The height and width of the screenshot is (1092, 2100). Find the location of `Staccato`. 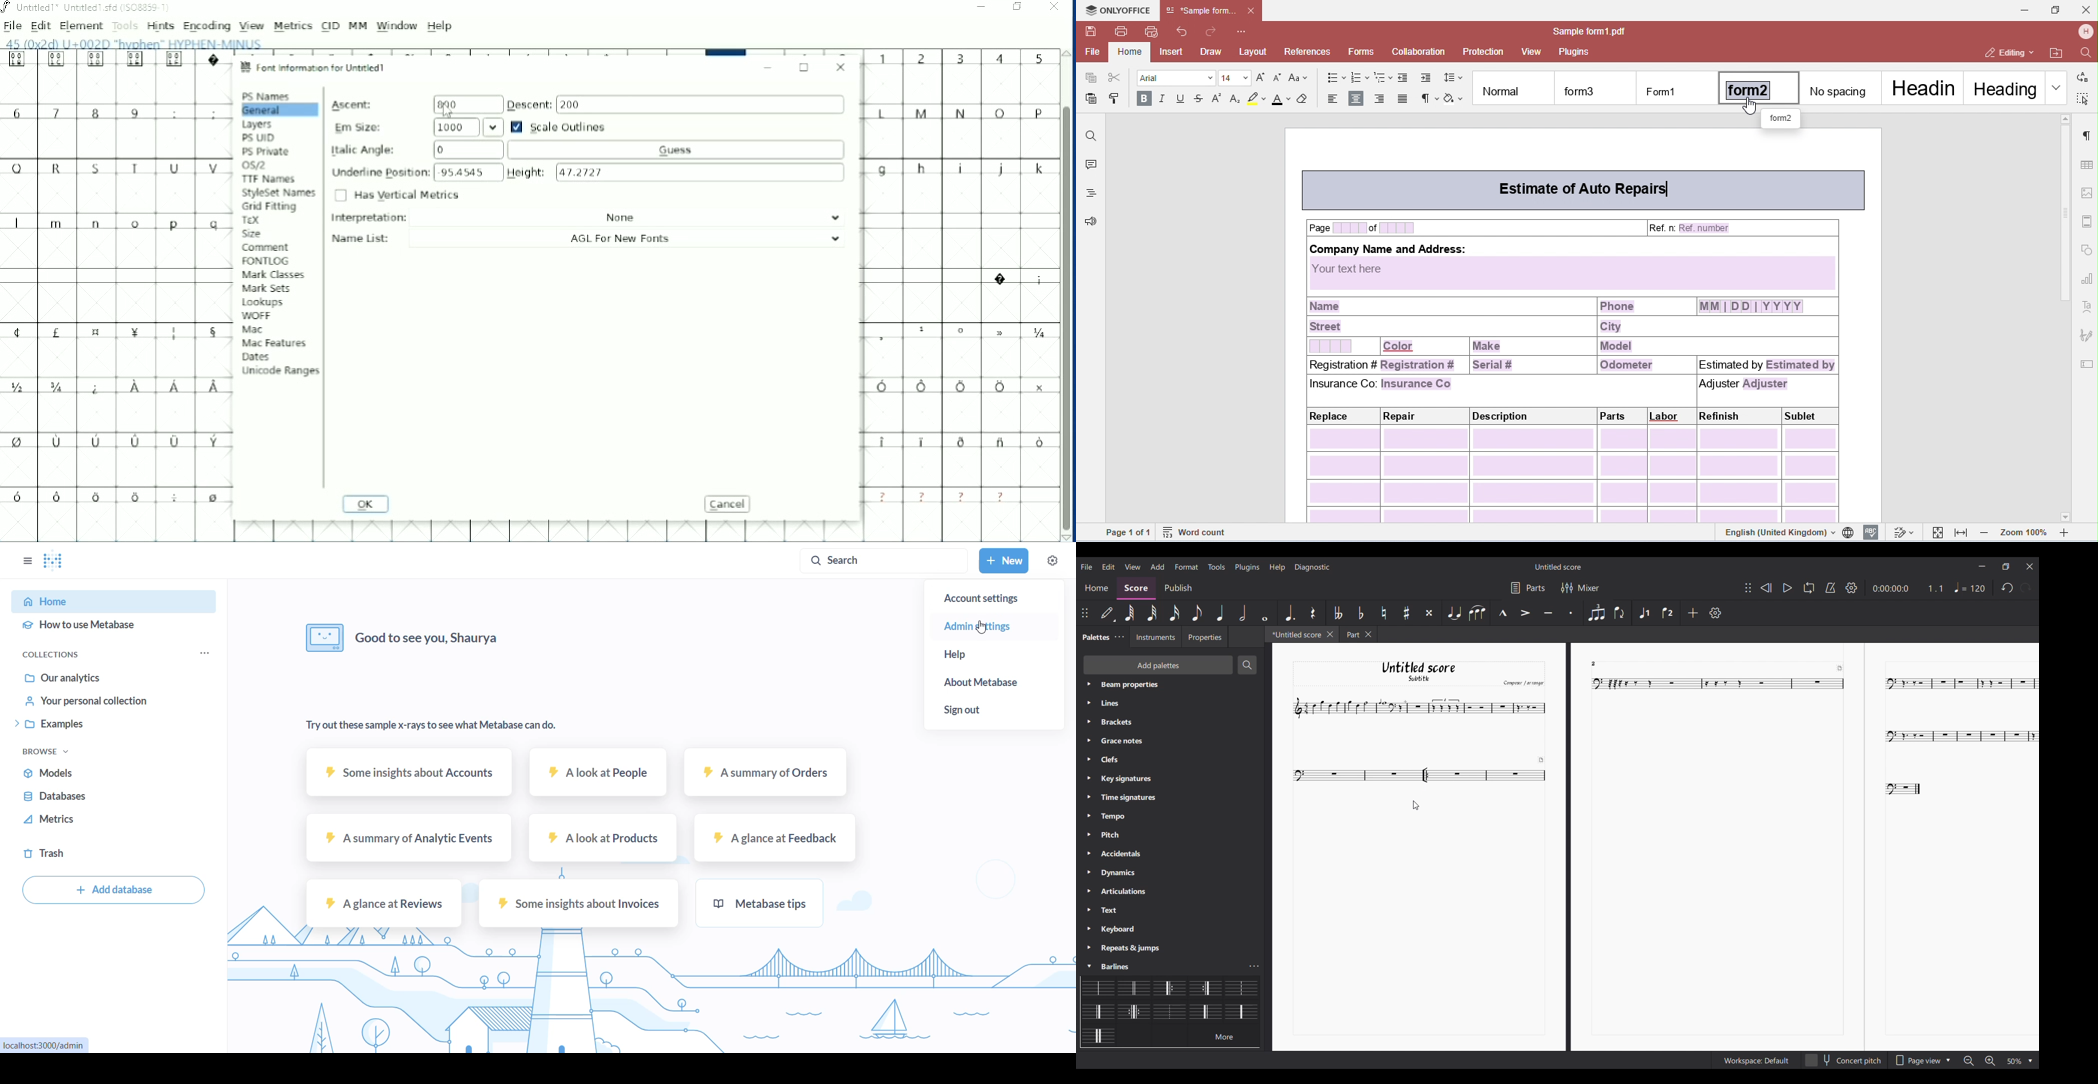

Staccato is located at coordinates (1571, 613).